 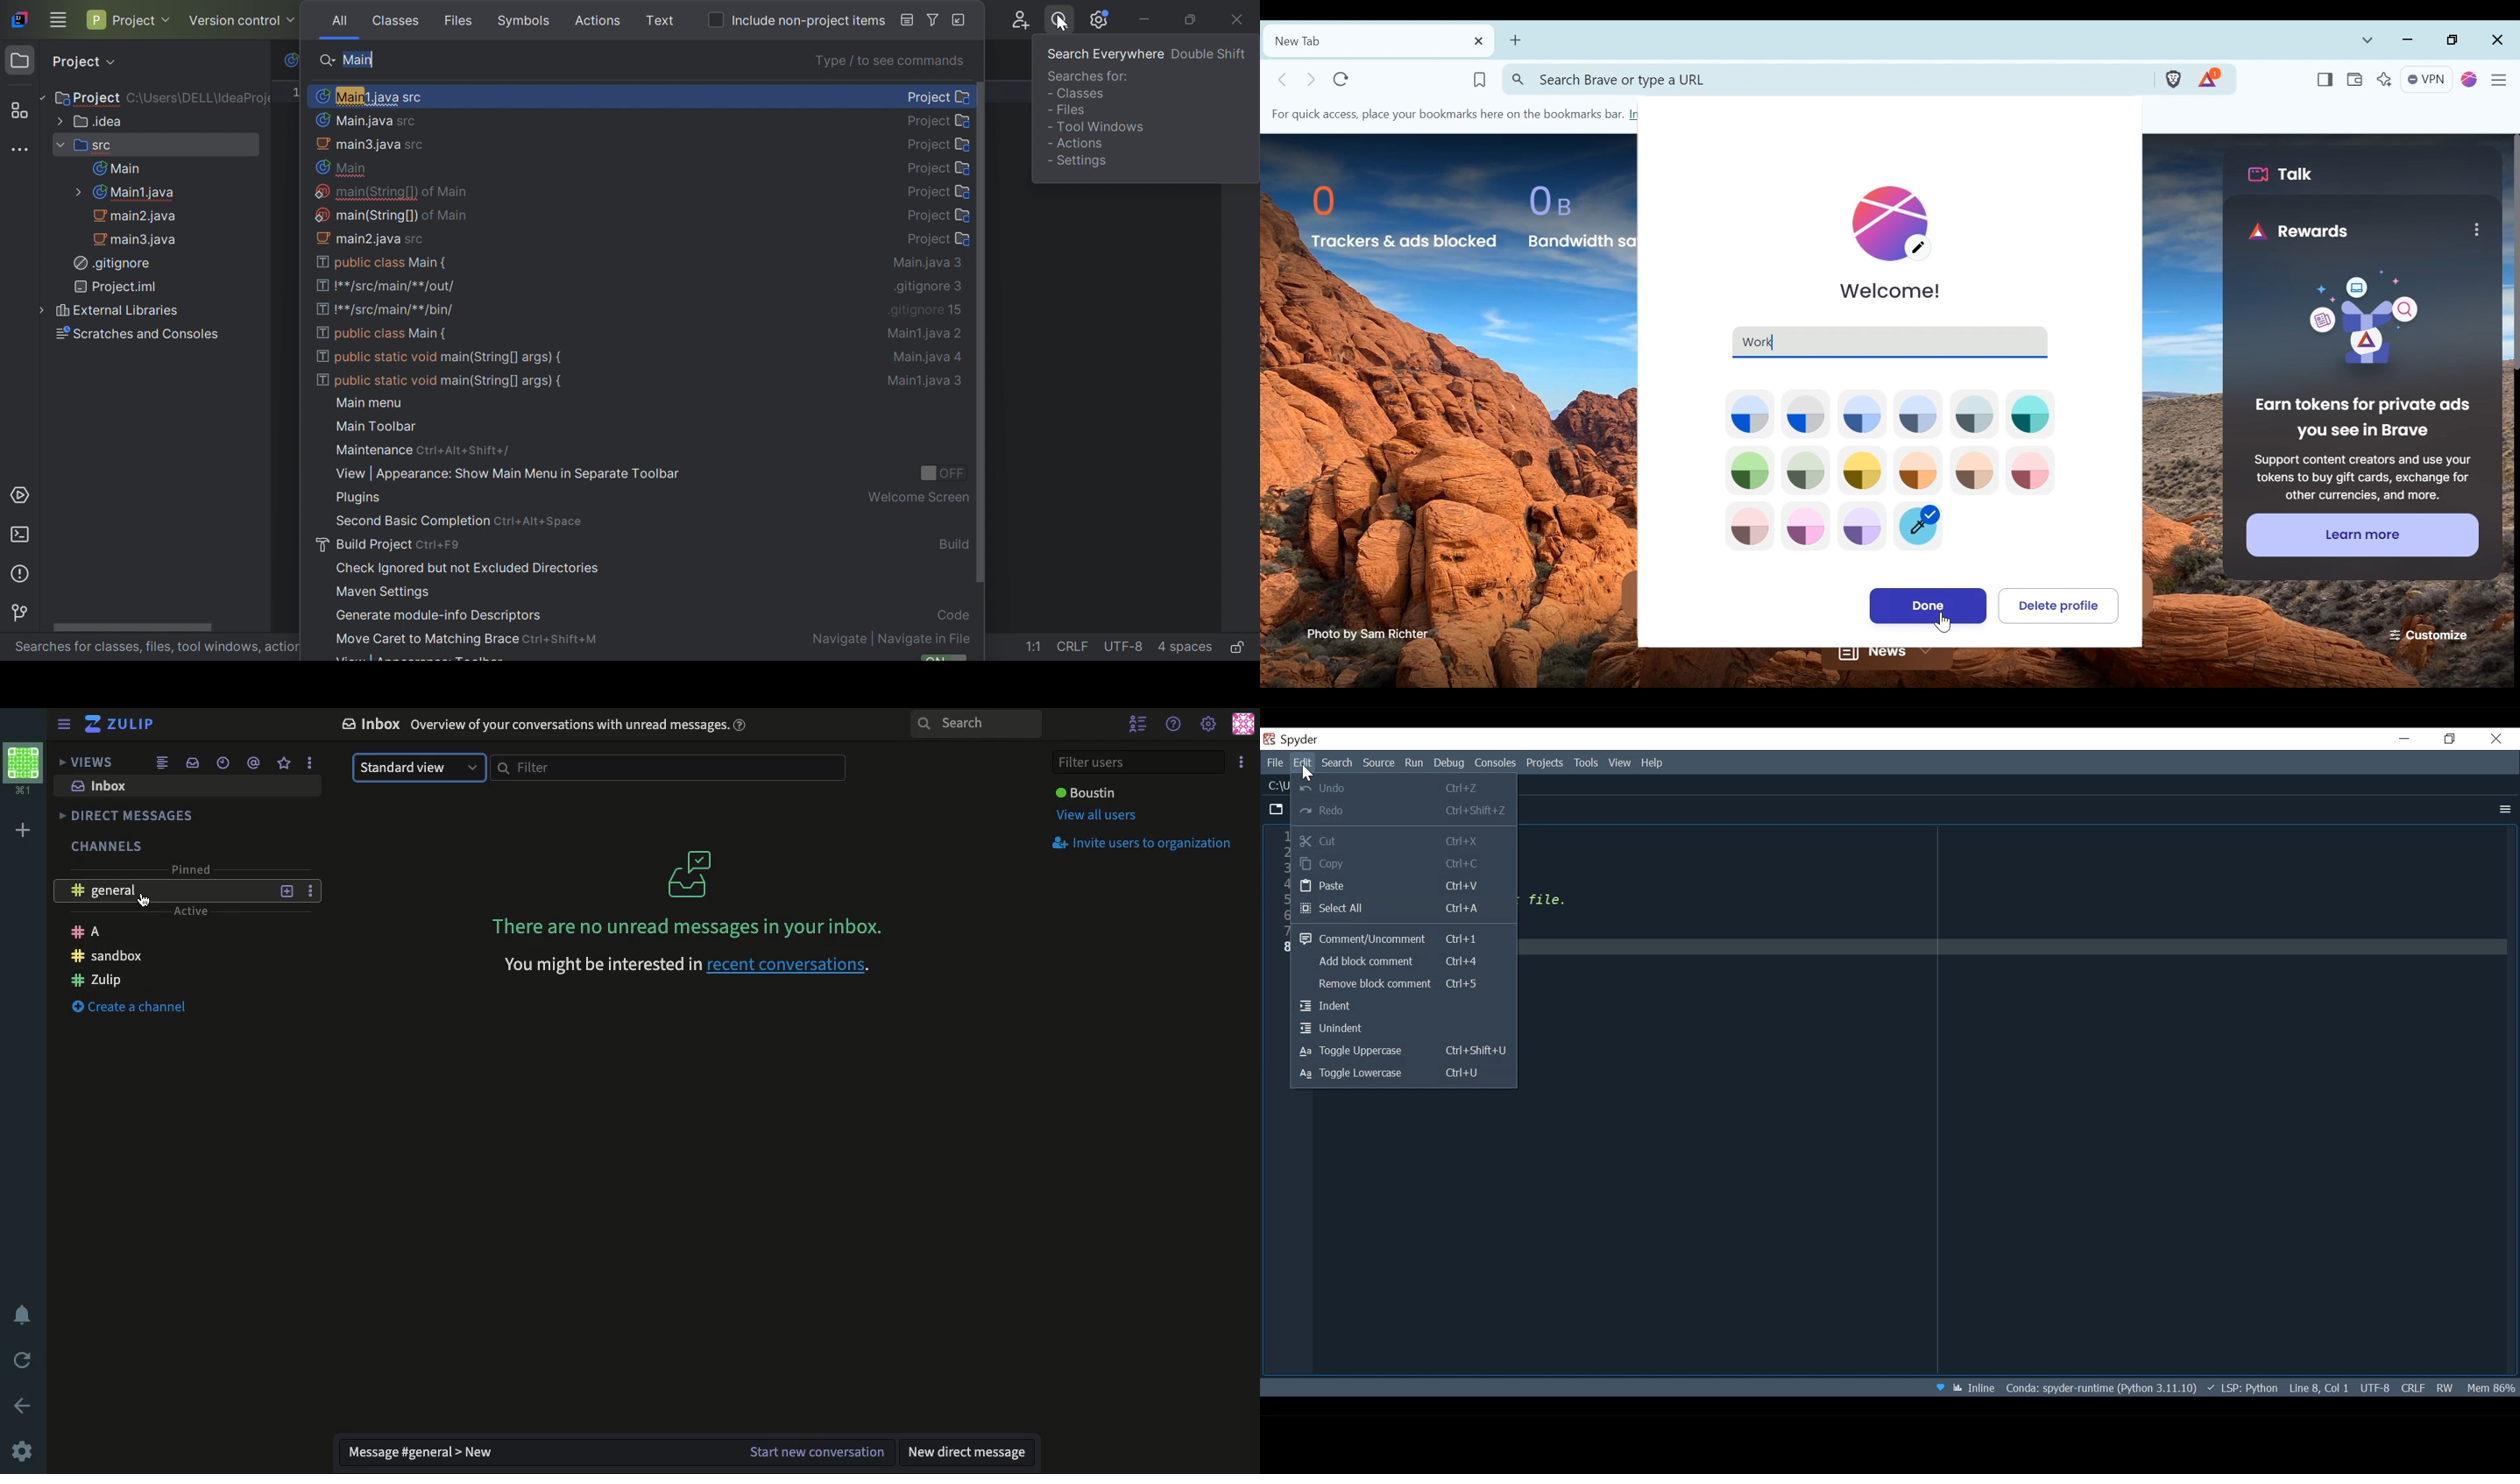 I want to click on Pinned, so click(x=195, y=868).